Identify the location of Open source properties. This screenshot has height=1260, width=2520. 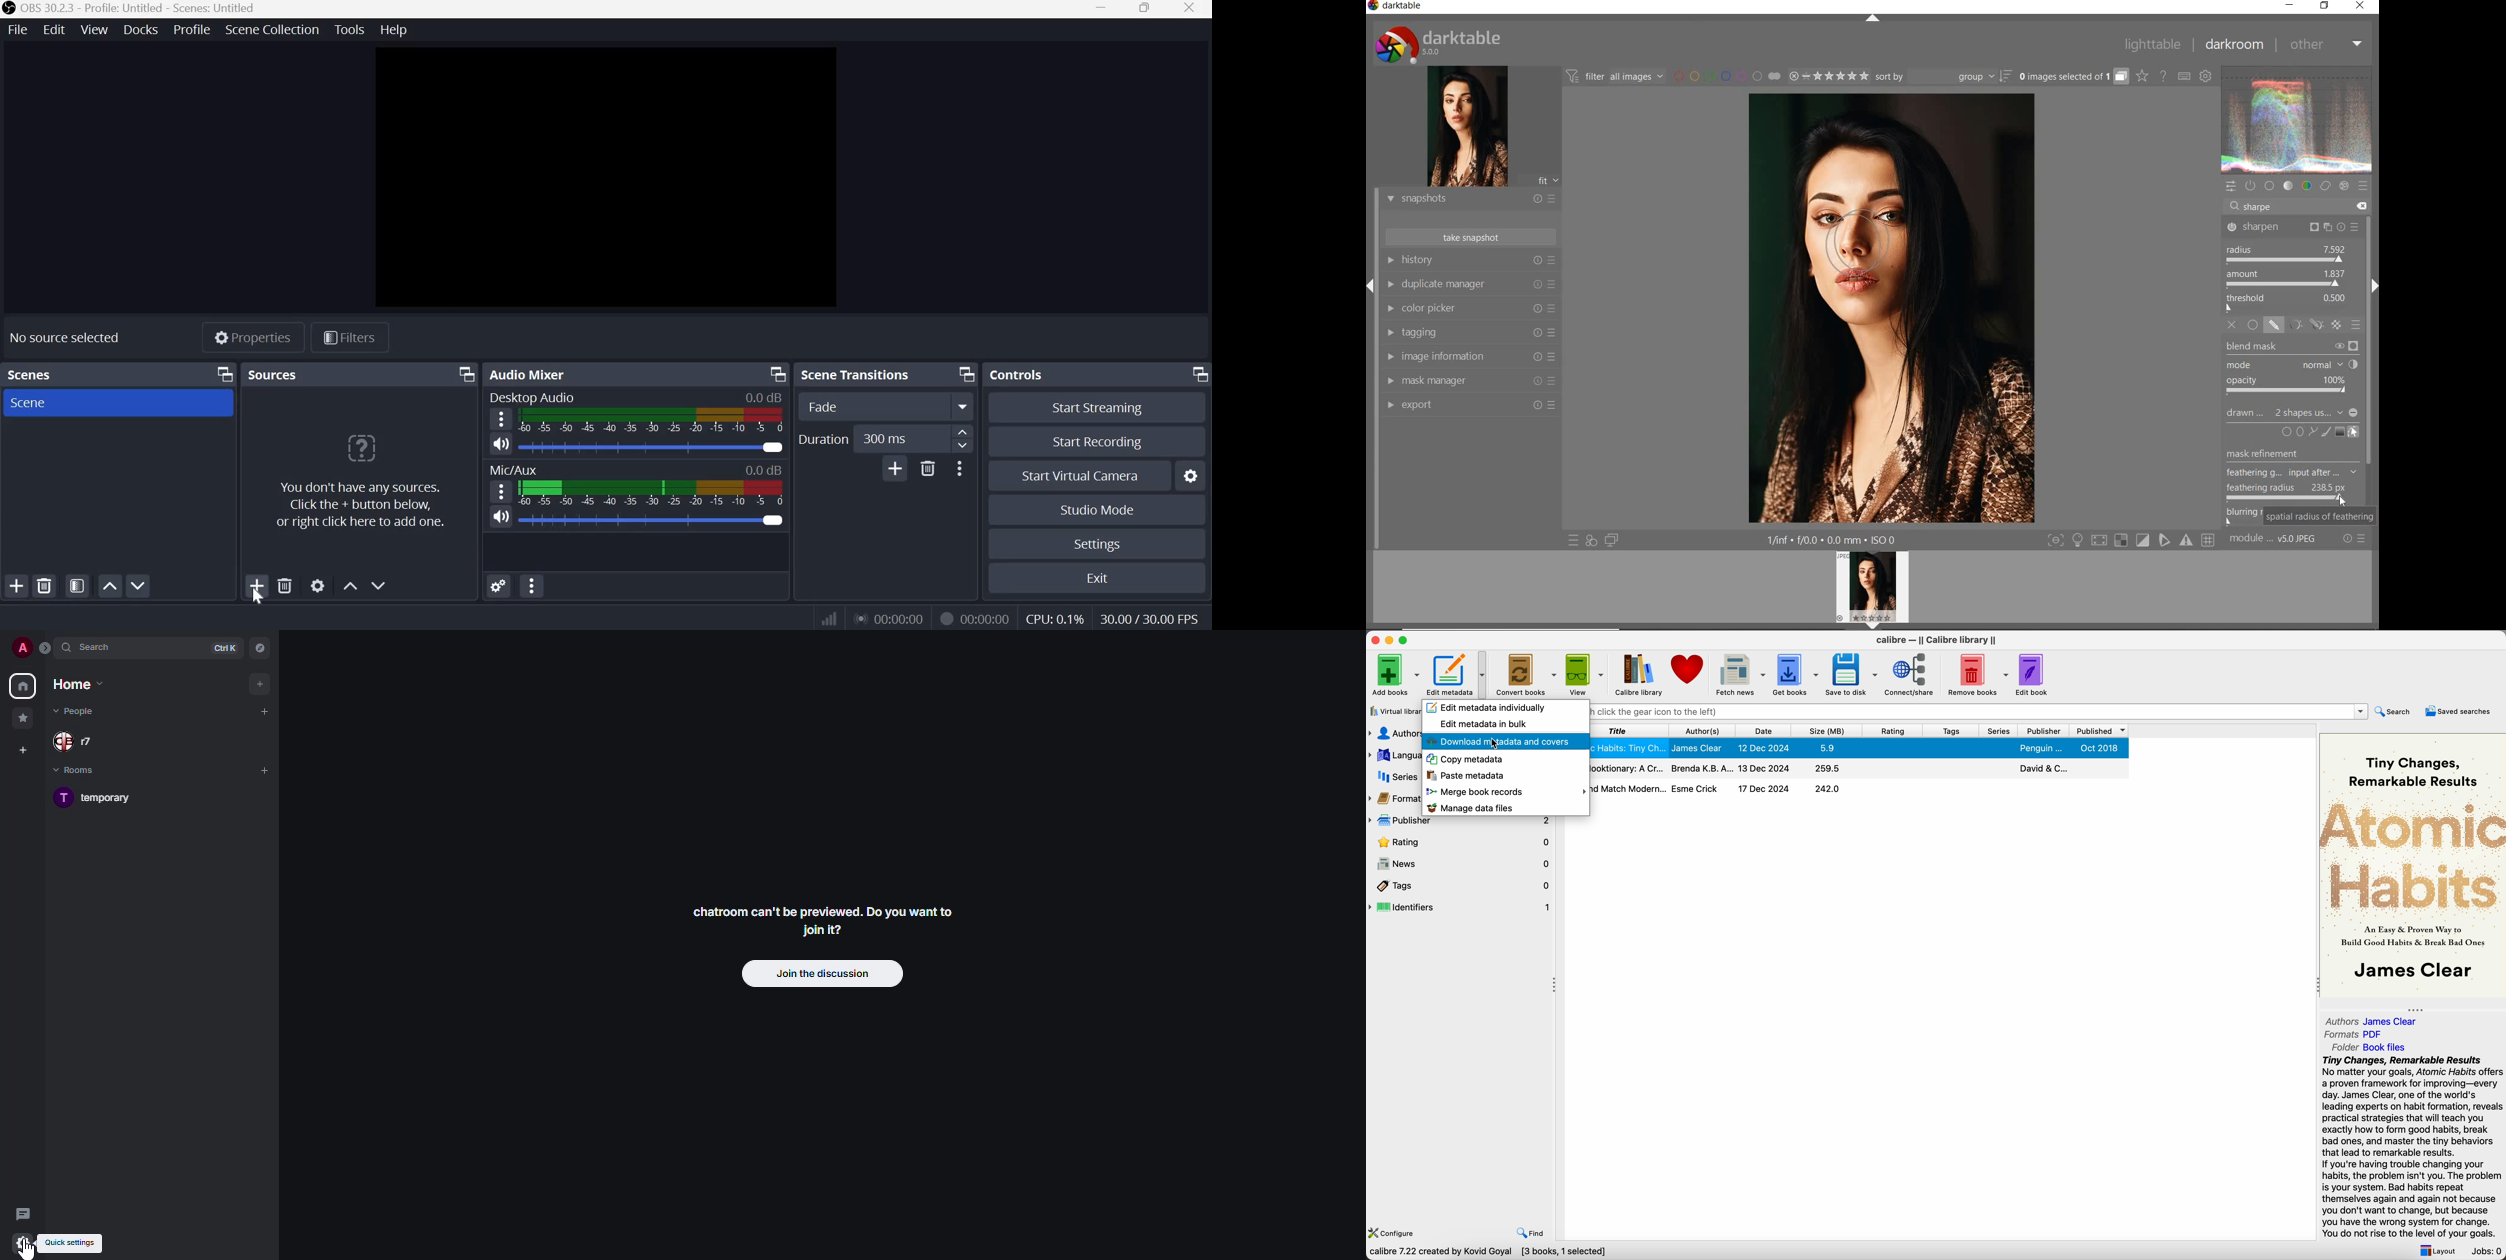
(318, 585).